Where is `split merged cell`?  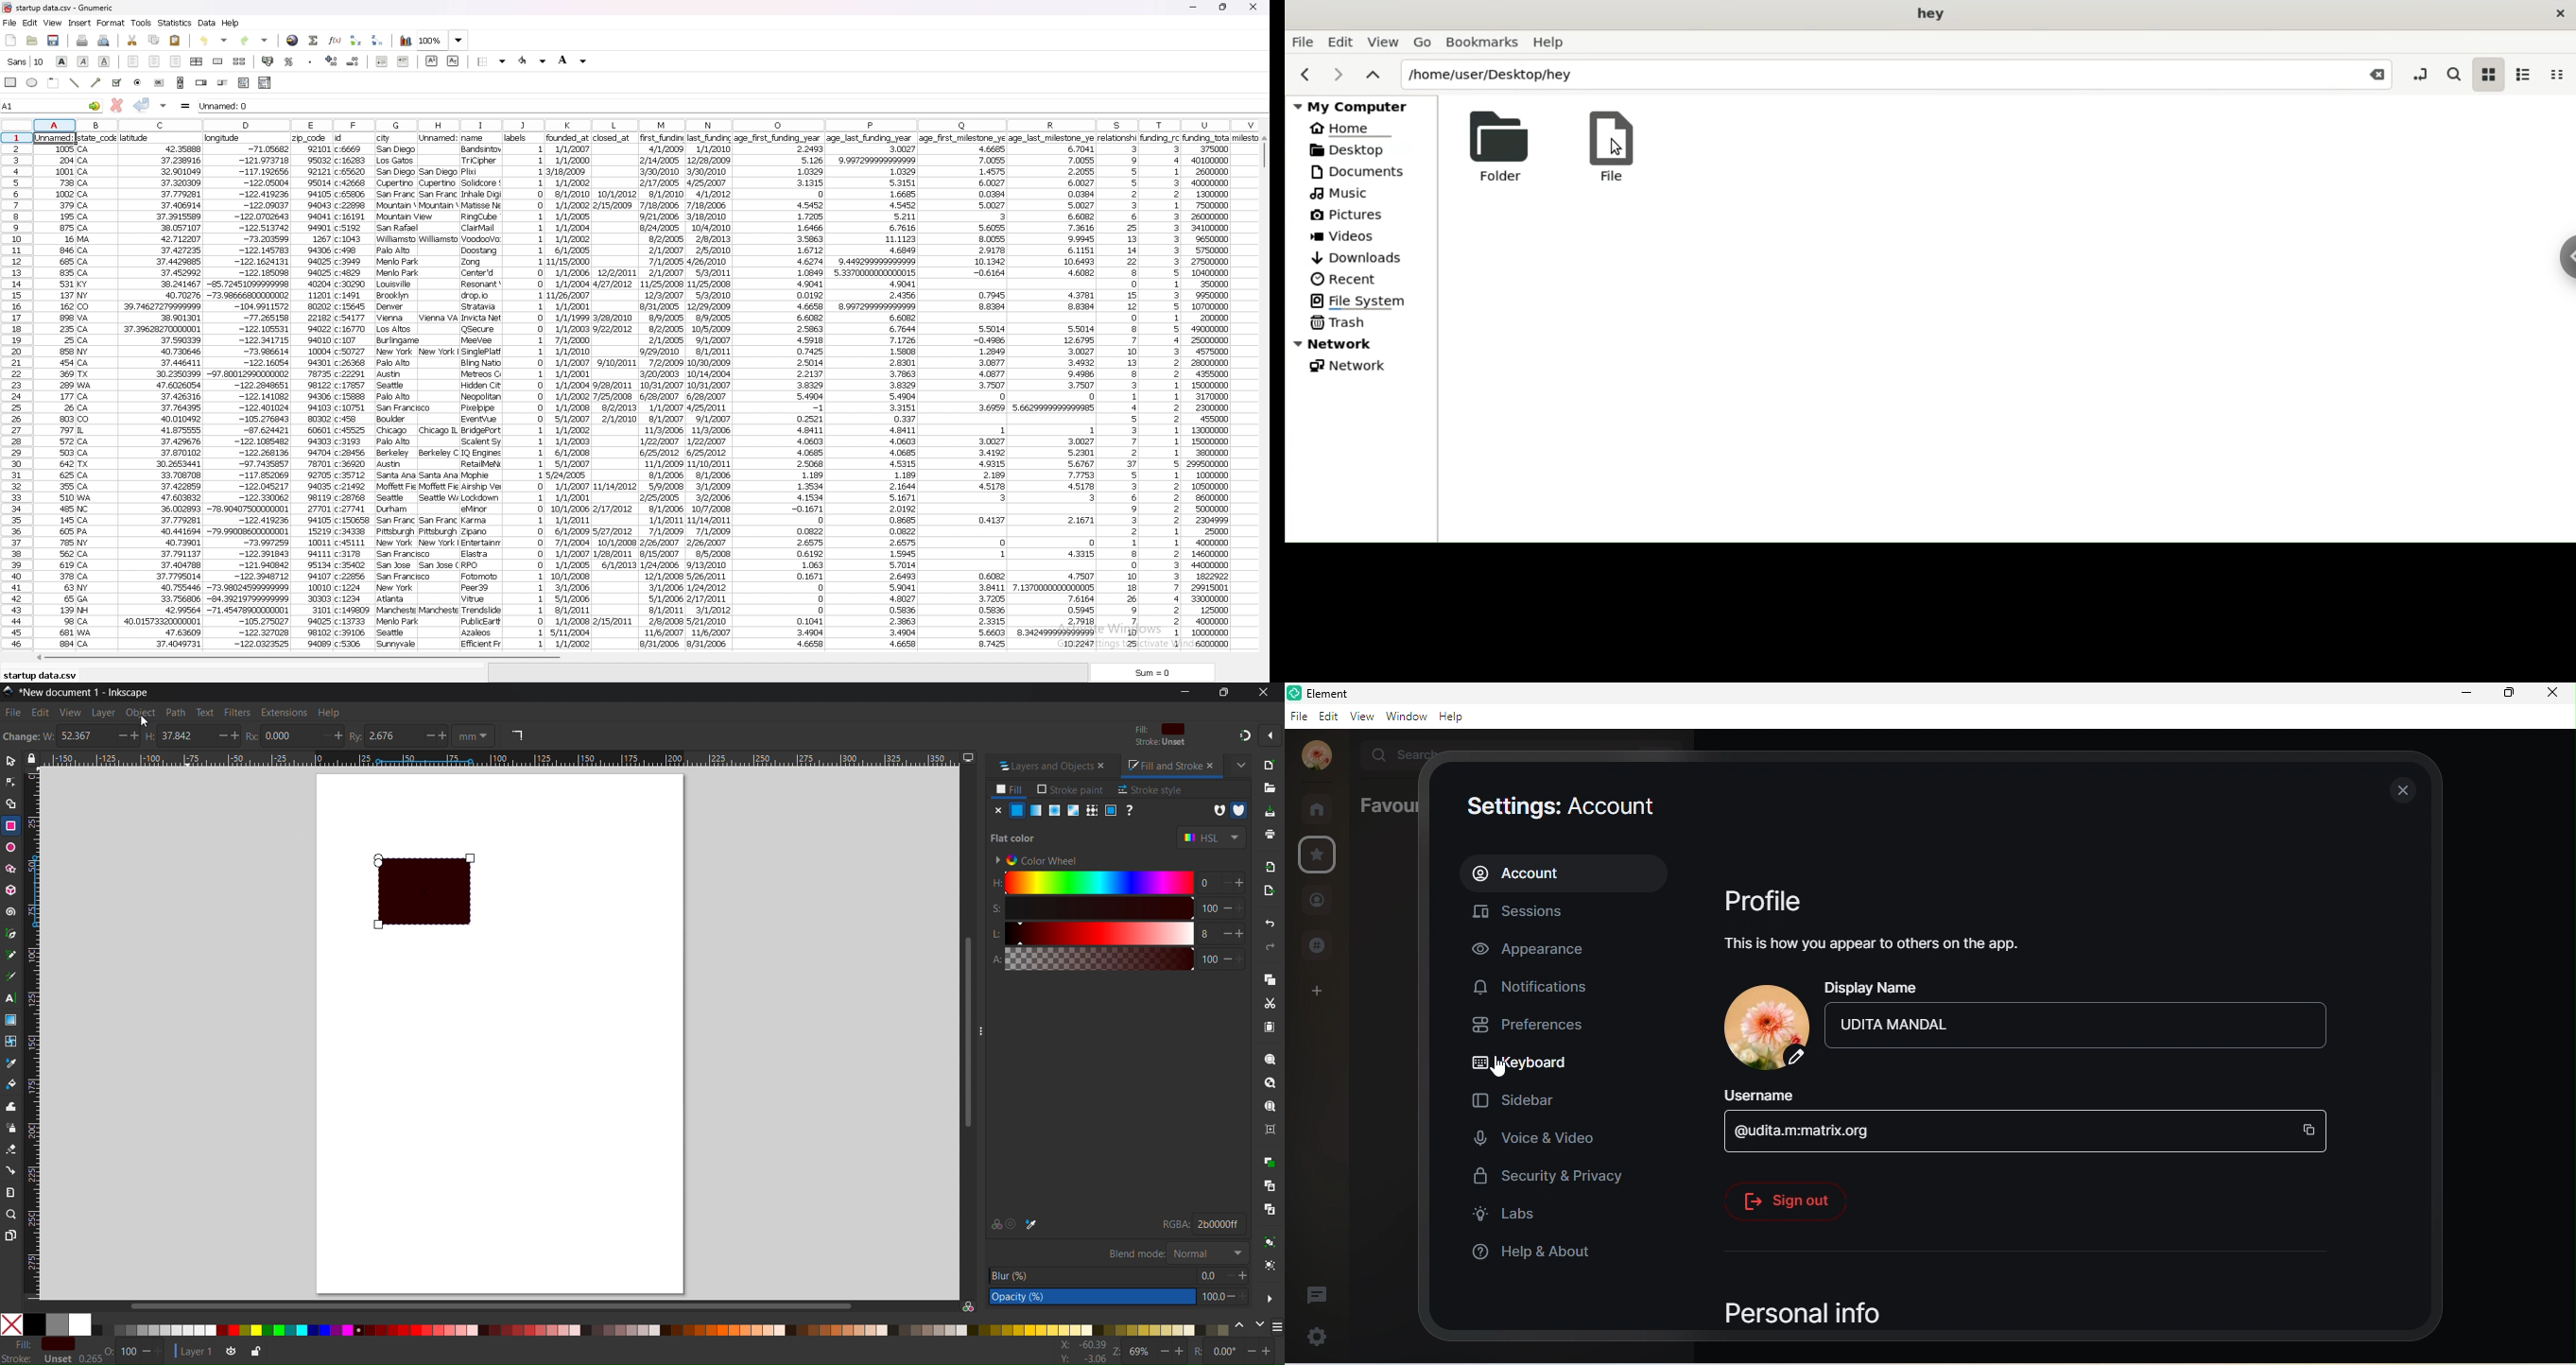
split merged cell is located at coordinates (239, 62).